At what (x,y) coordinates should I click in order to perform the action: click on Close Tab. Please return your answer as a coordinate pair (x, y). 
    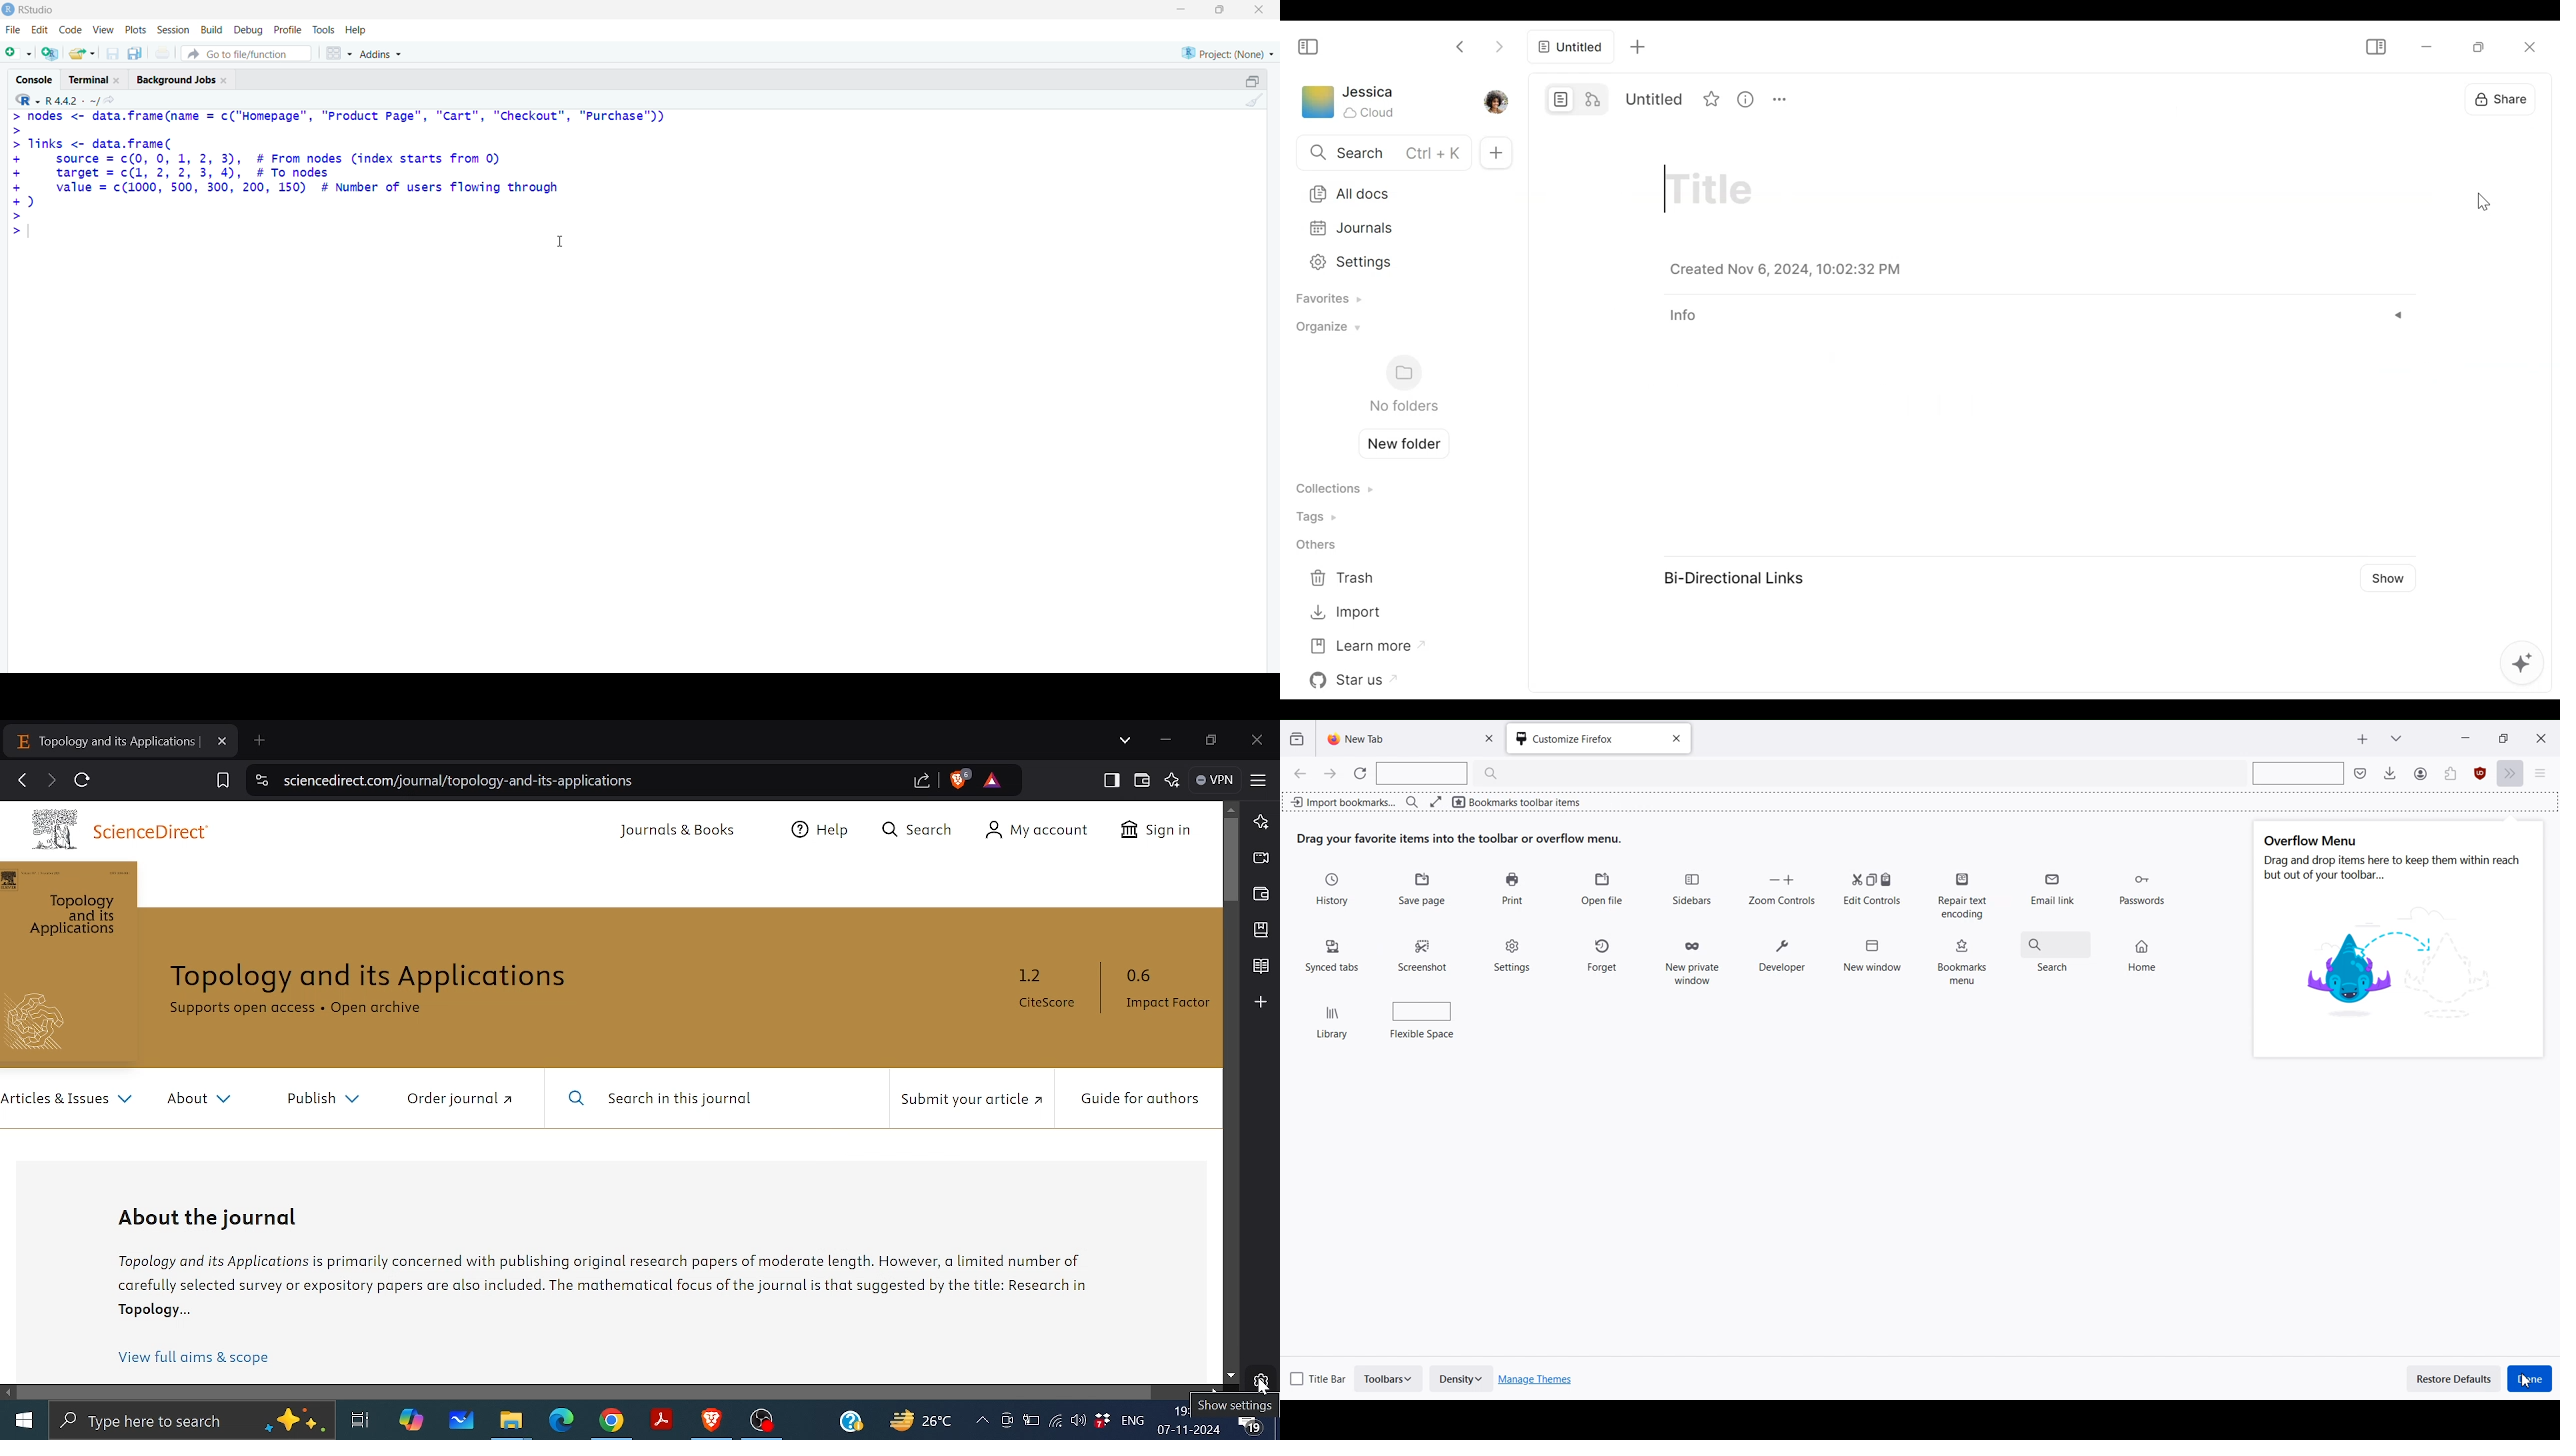
    Looking at the image, I should click on (1493, 739).